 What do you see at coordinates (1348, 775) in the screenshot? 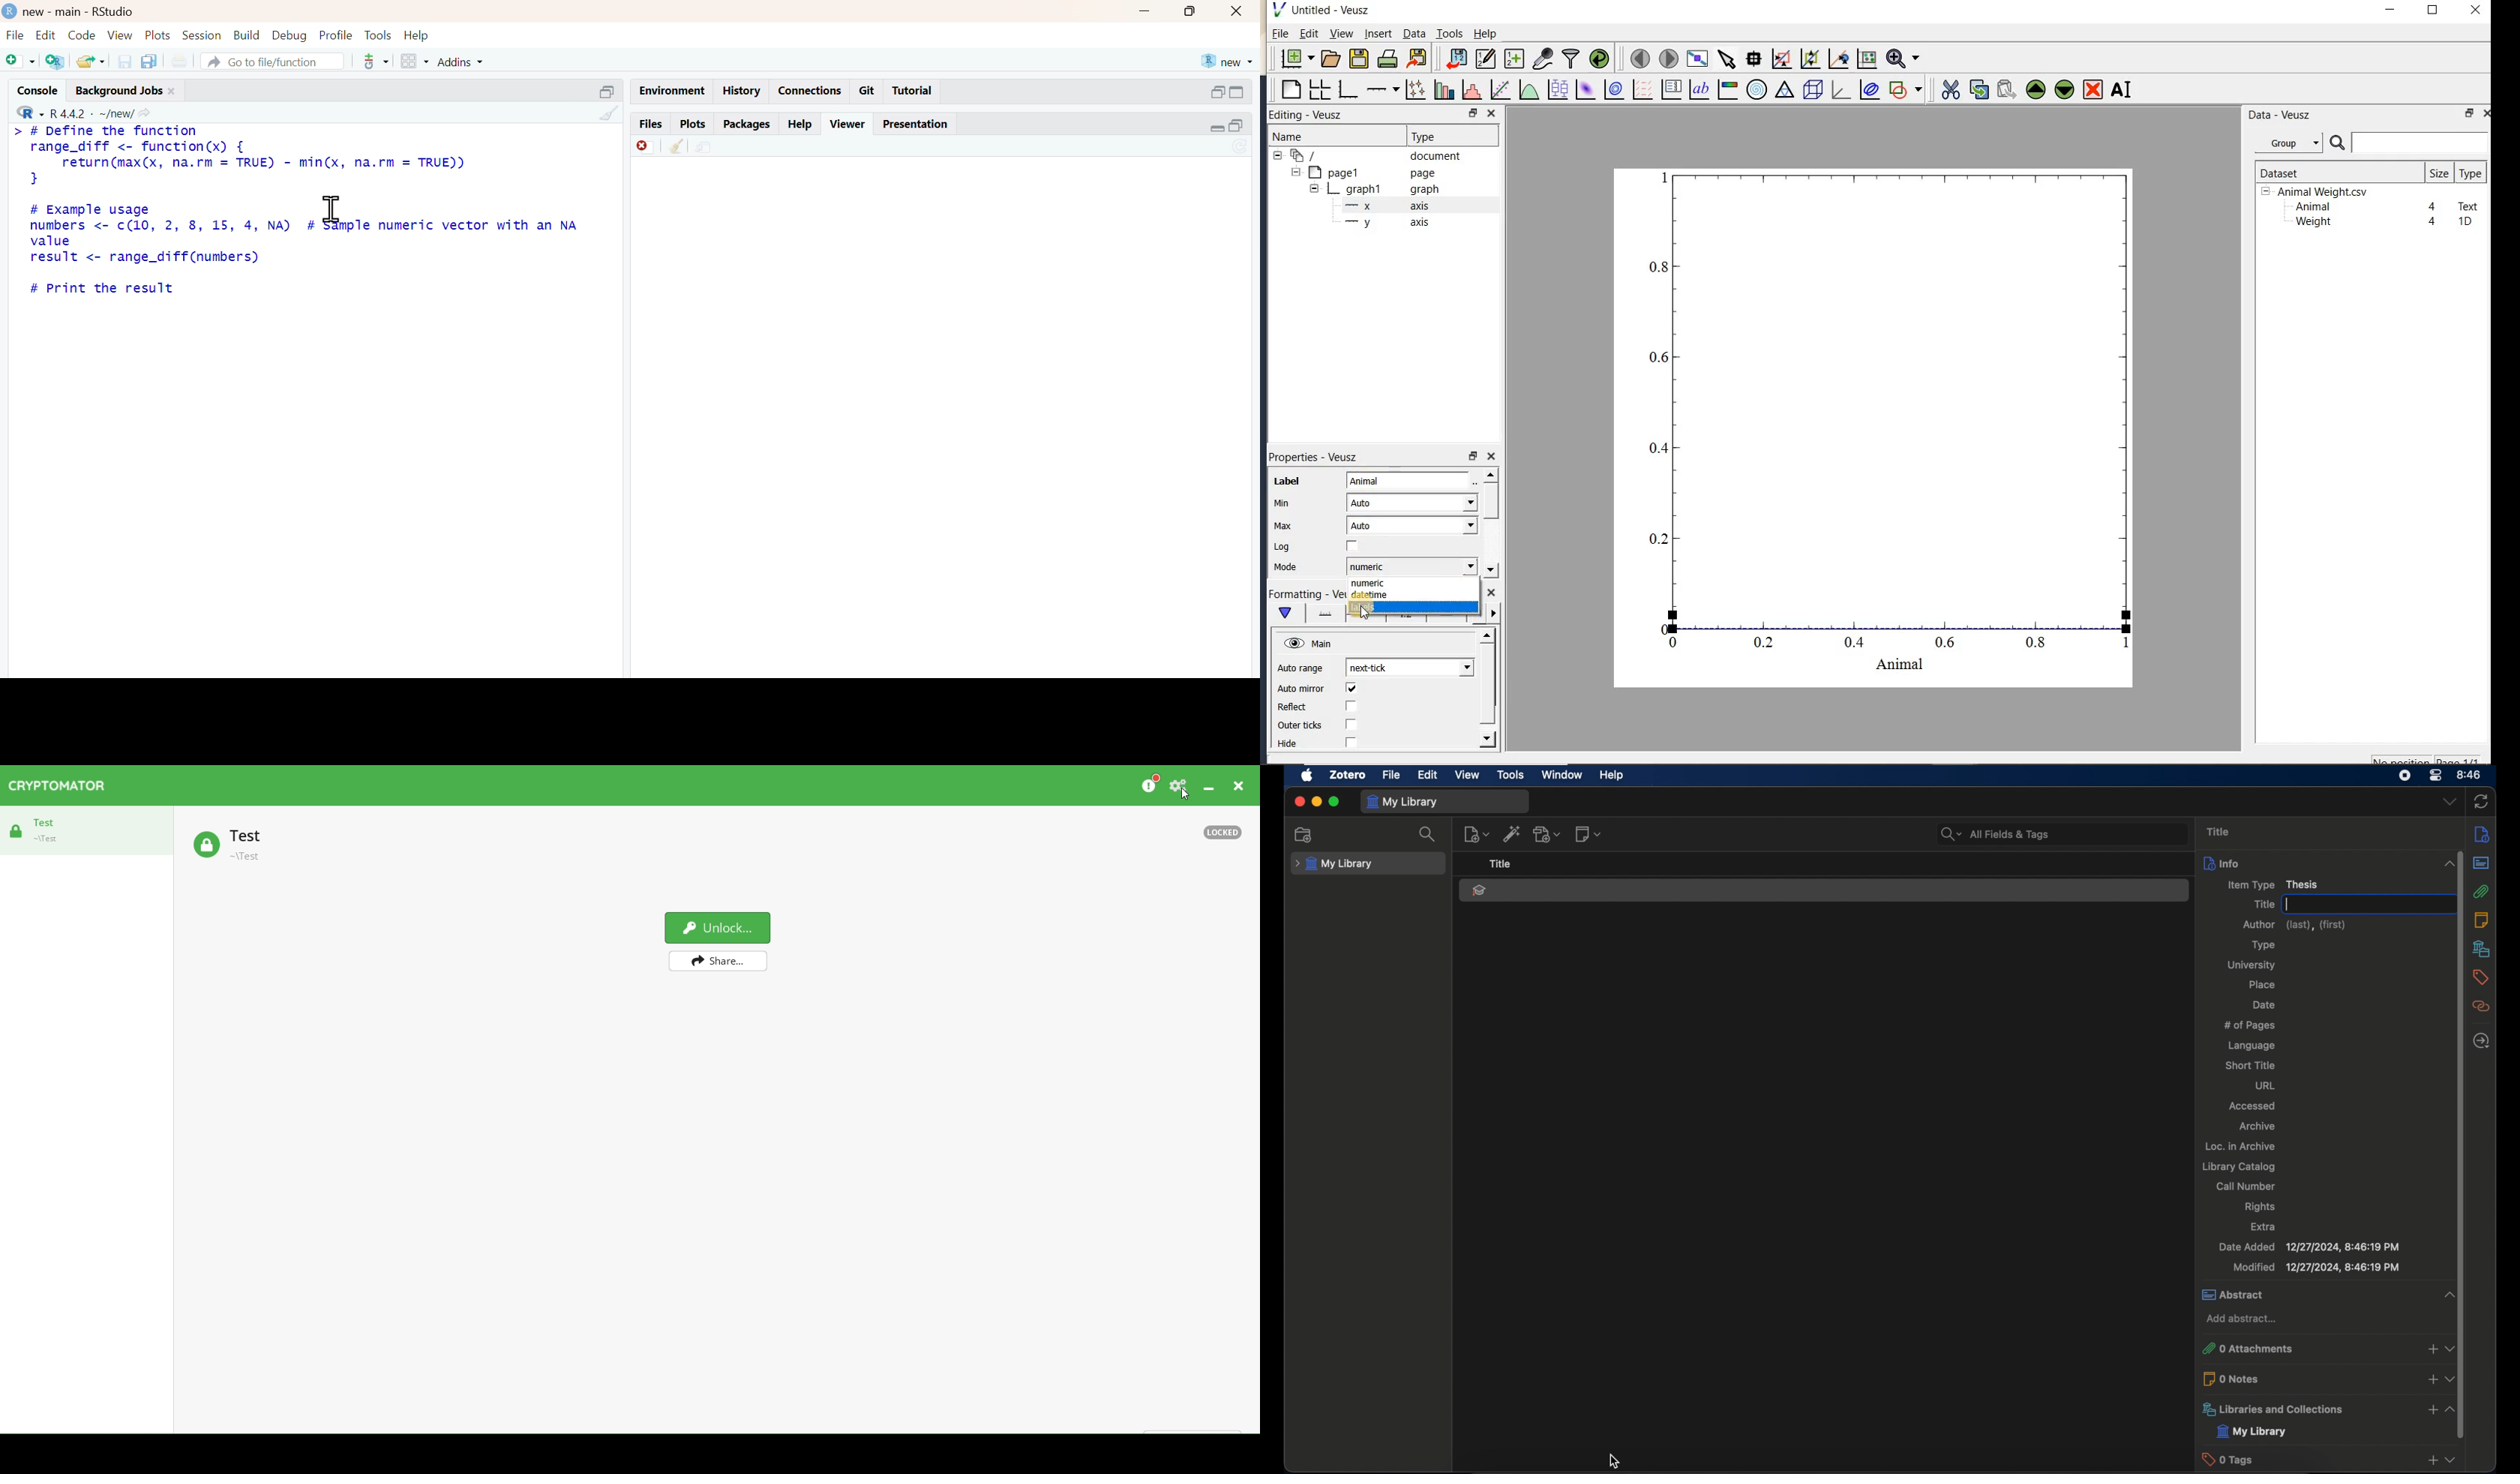
I see `zotero` at bounding box center [1348, 775].